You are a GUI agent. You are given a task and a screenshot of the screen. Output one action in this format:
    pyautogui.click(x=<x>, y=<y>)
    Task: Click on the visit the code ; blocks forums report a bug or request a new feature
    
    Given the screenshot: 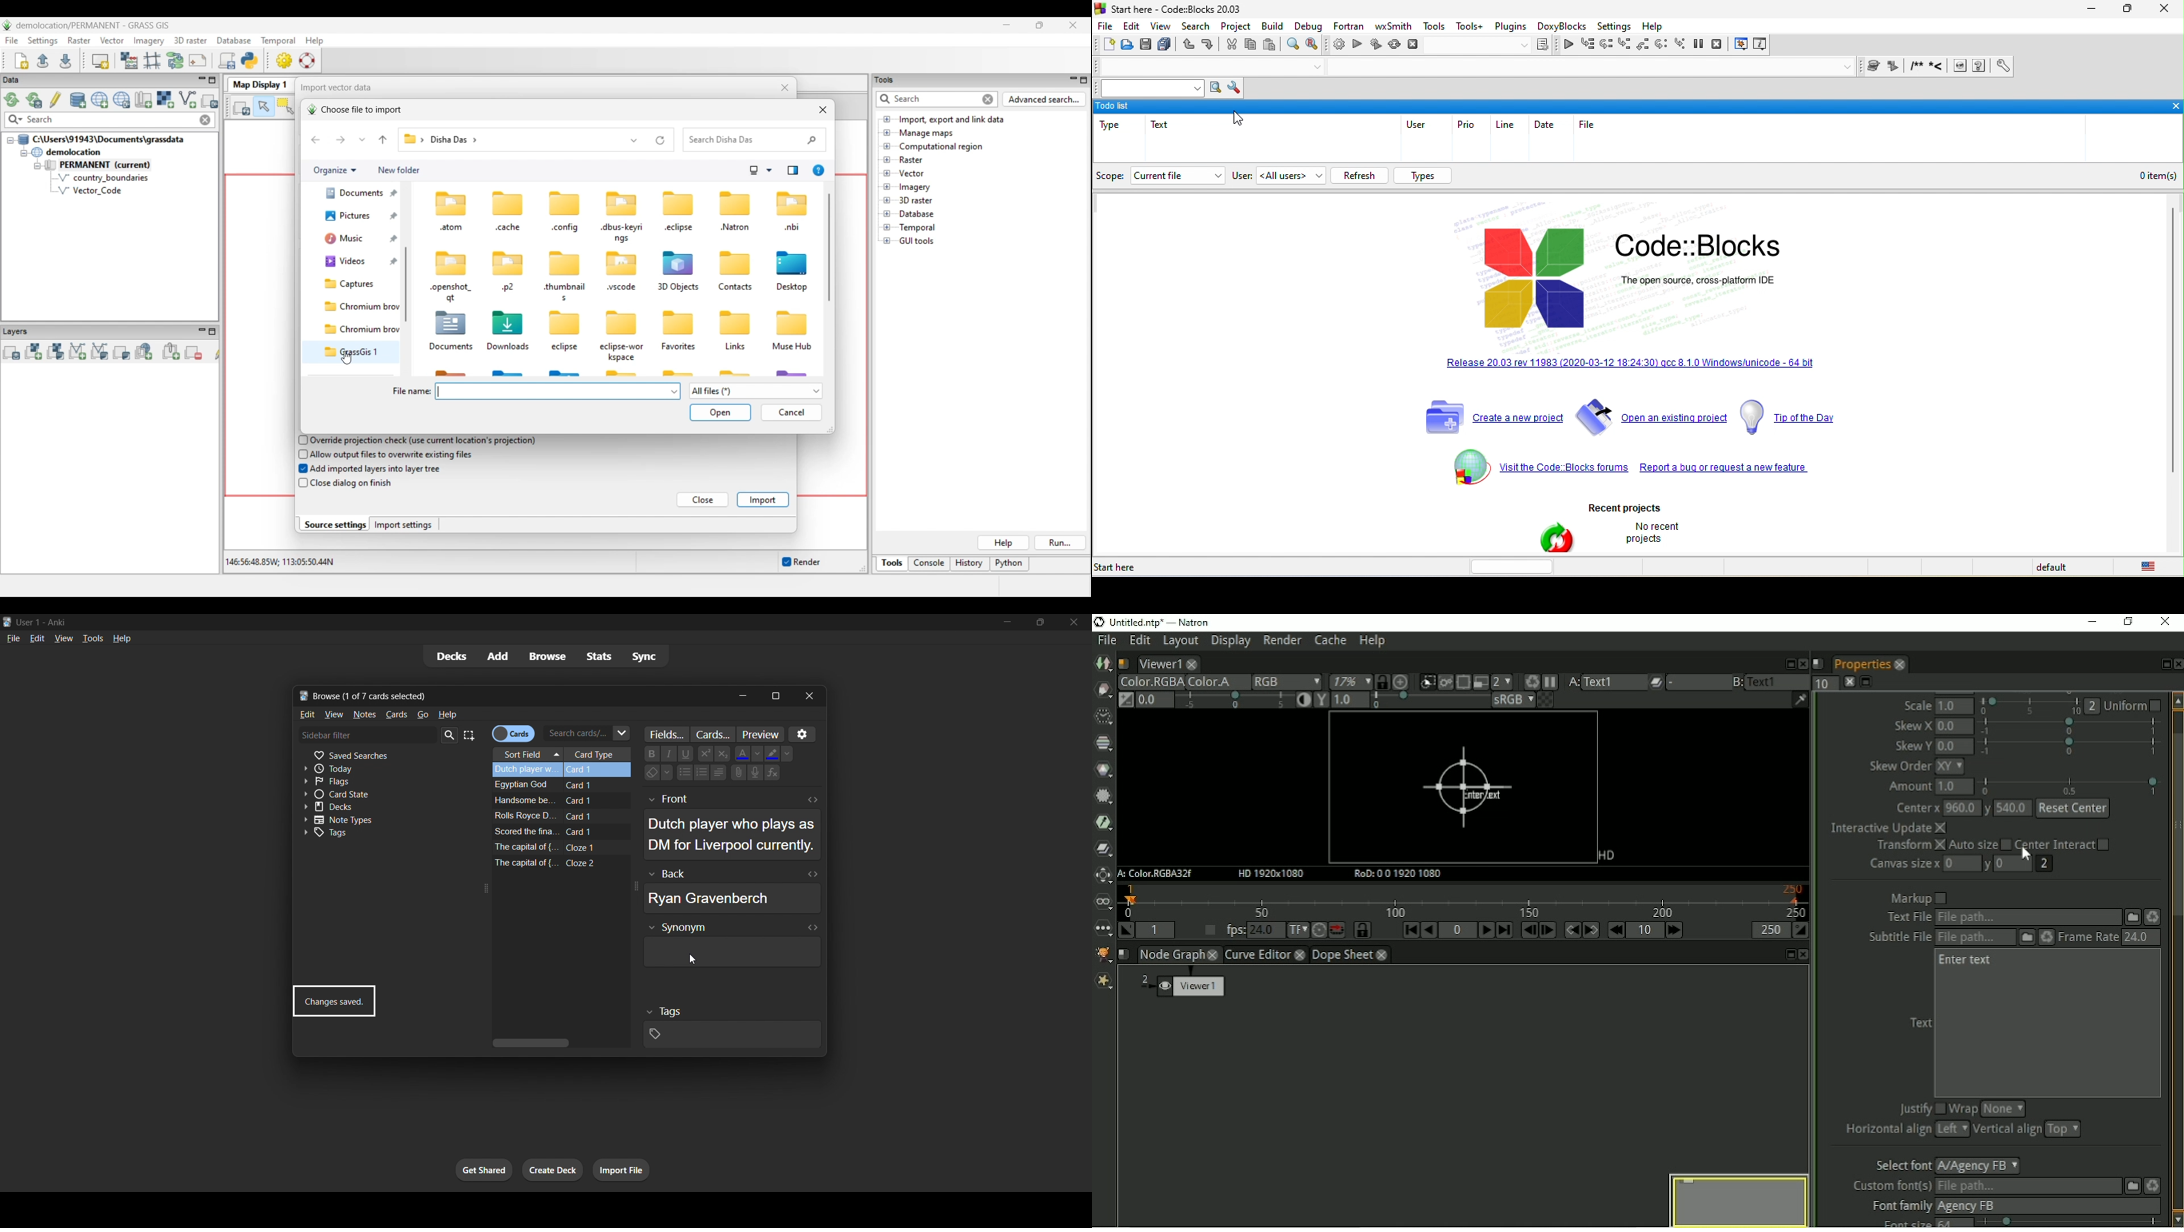 What is the action you would take?
    pyautogui.click(x=1638, y=375)
    